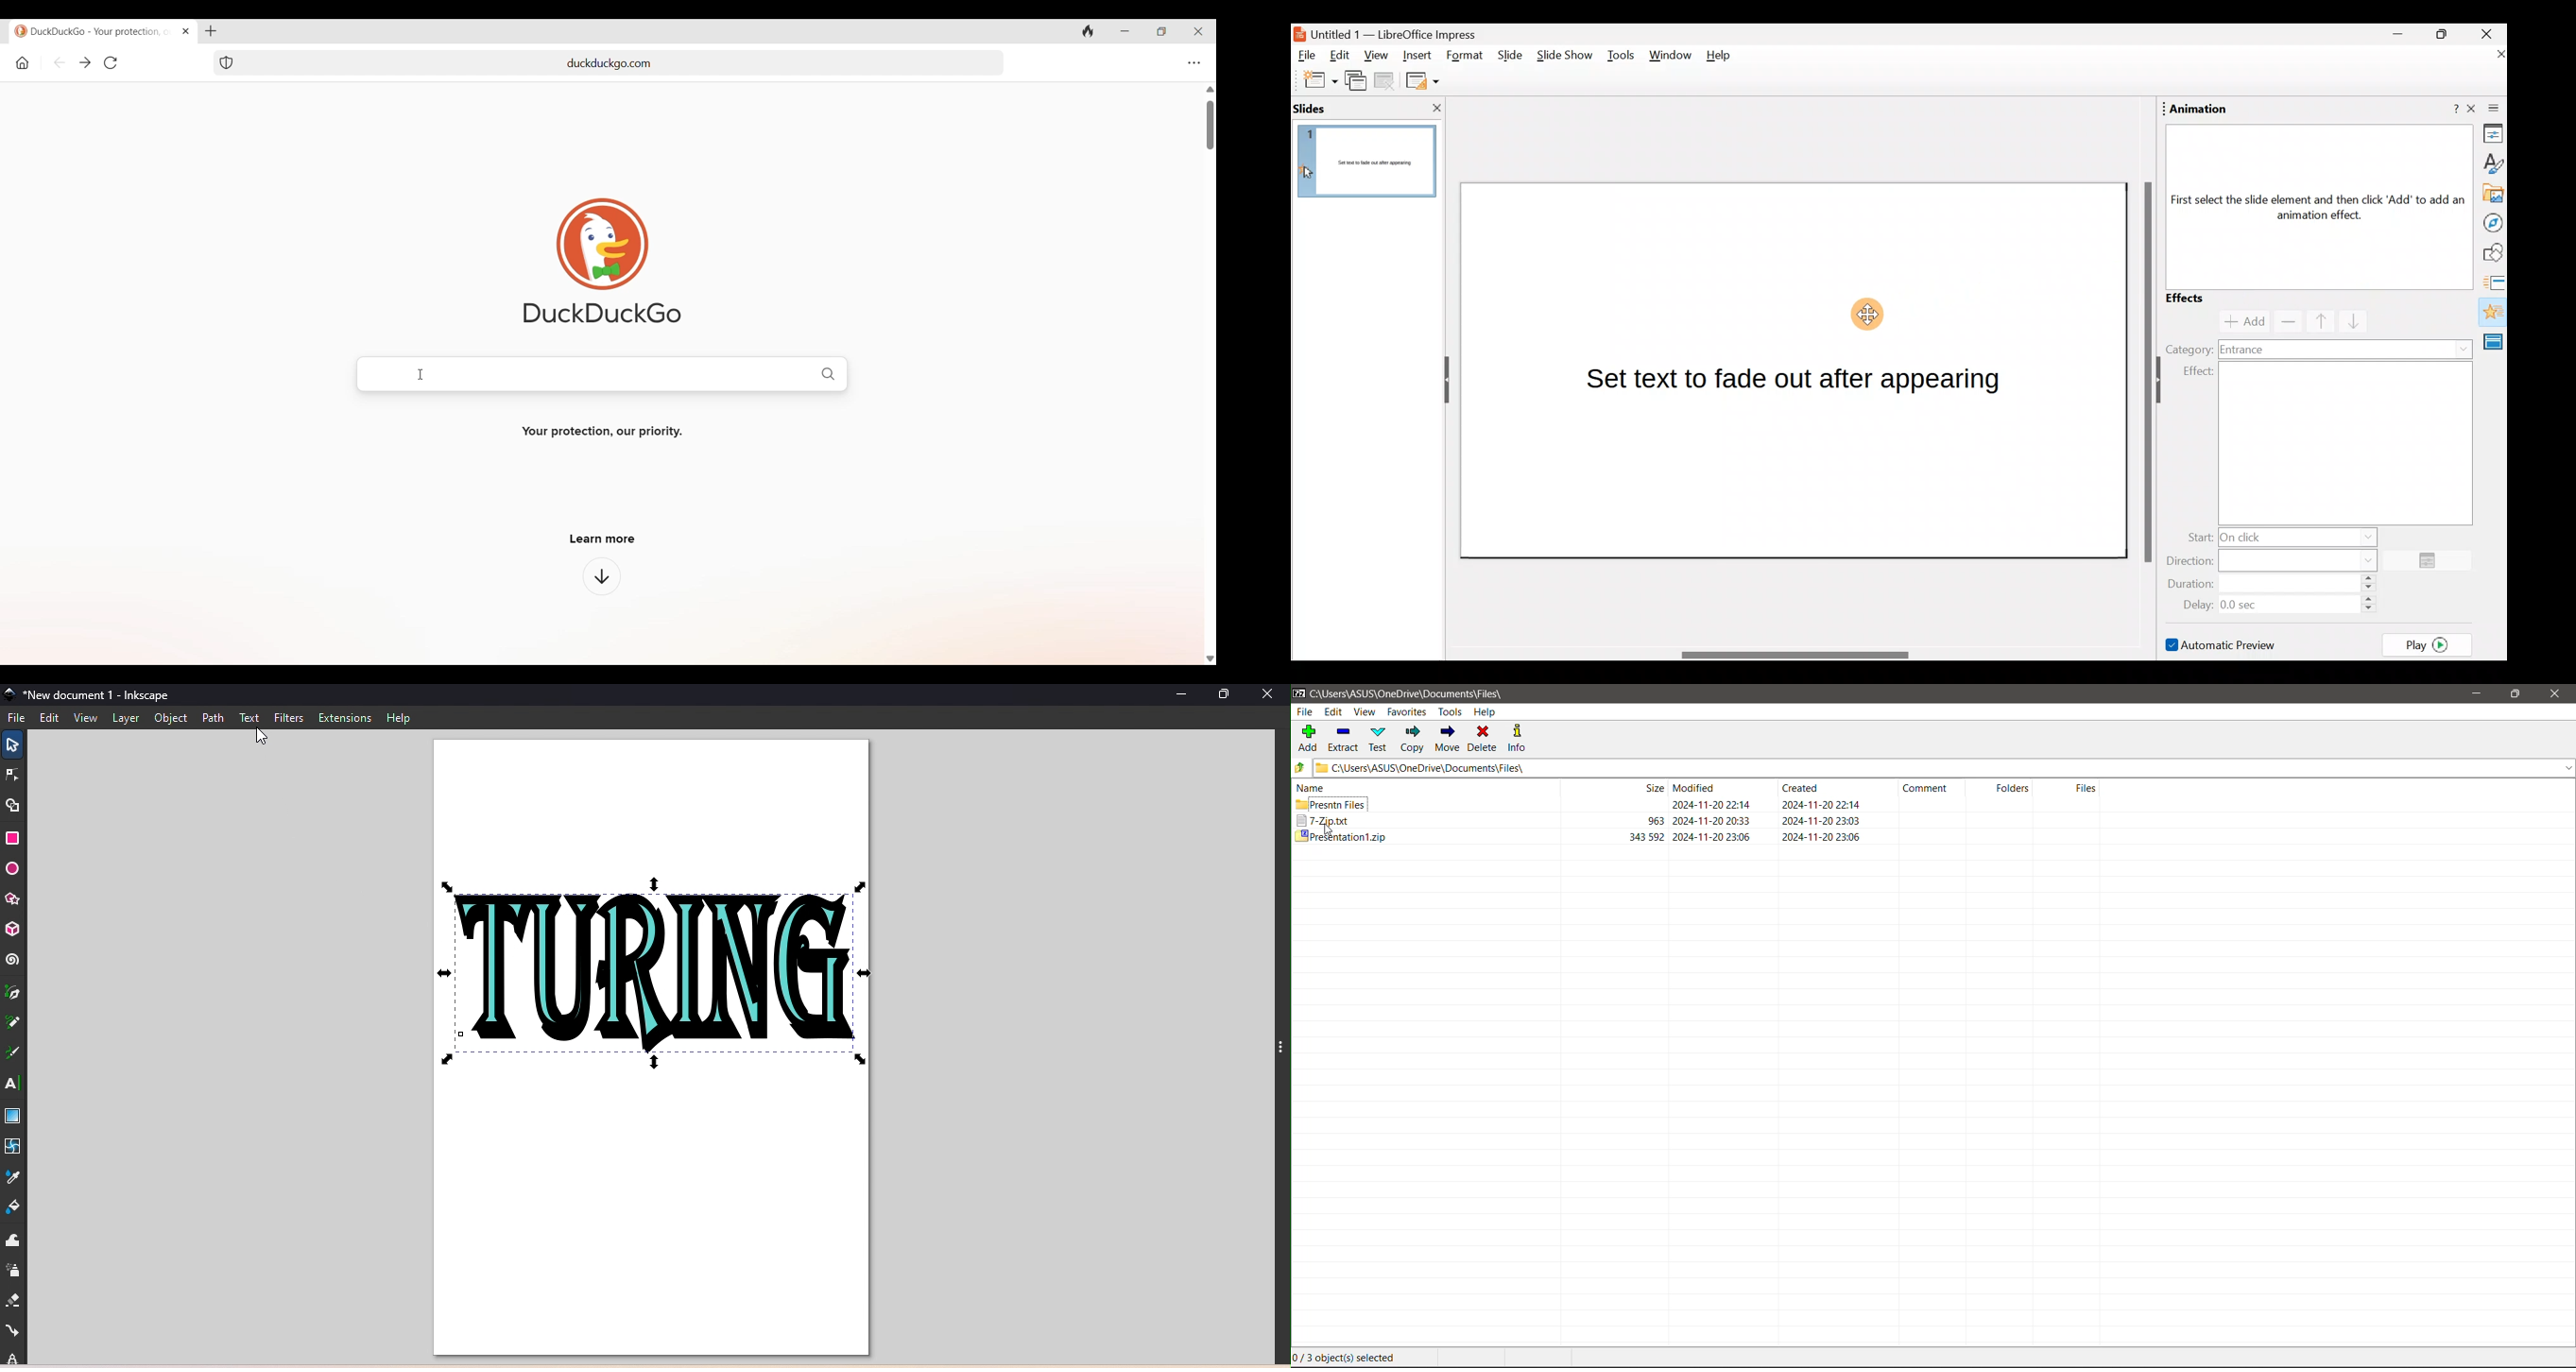 Image resolution: width=2576 pixels, height=1372 pixels. Describe the element at coordinates (2313, 320) in the screenshot. I see `Move up` at that location.